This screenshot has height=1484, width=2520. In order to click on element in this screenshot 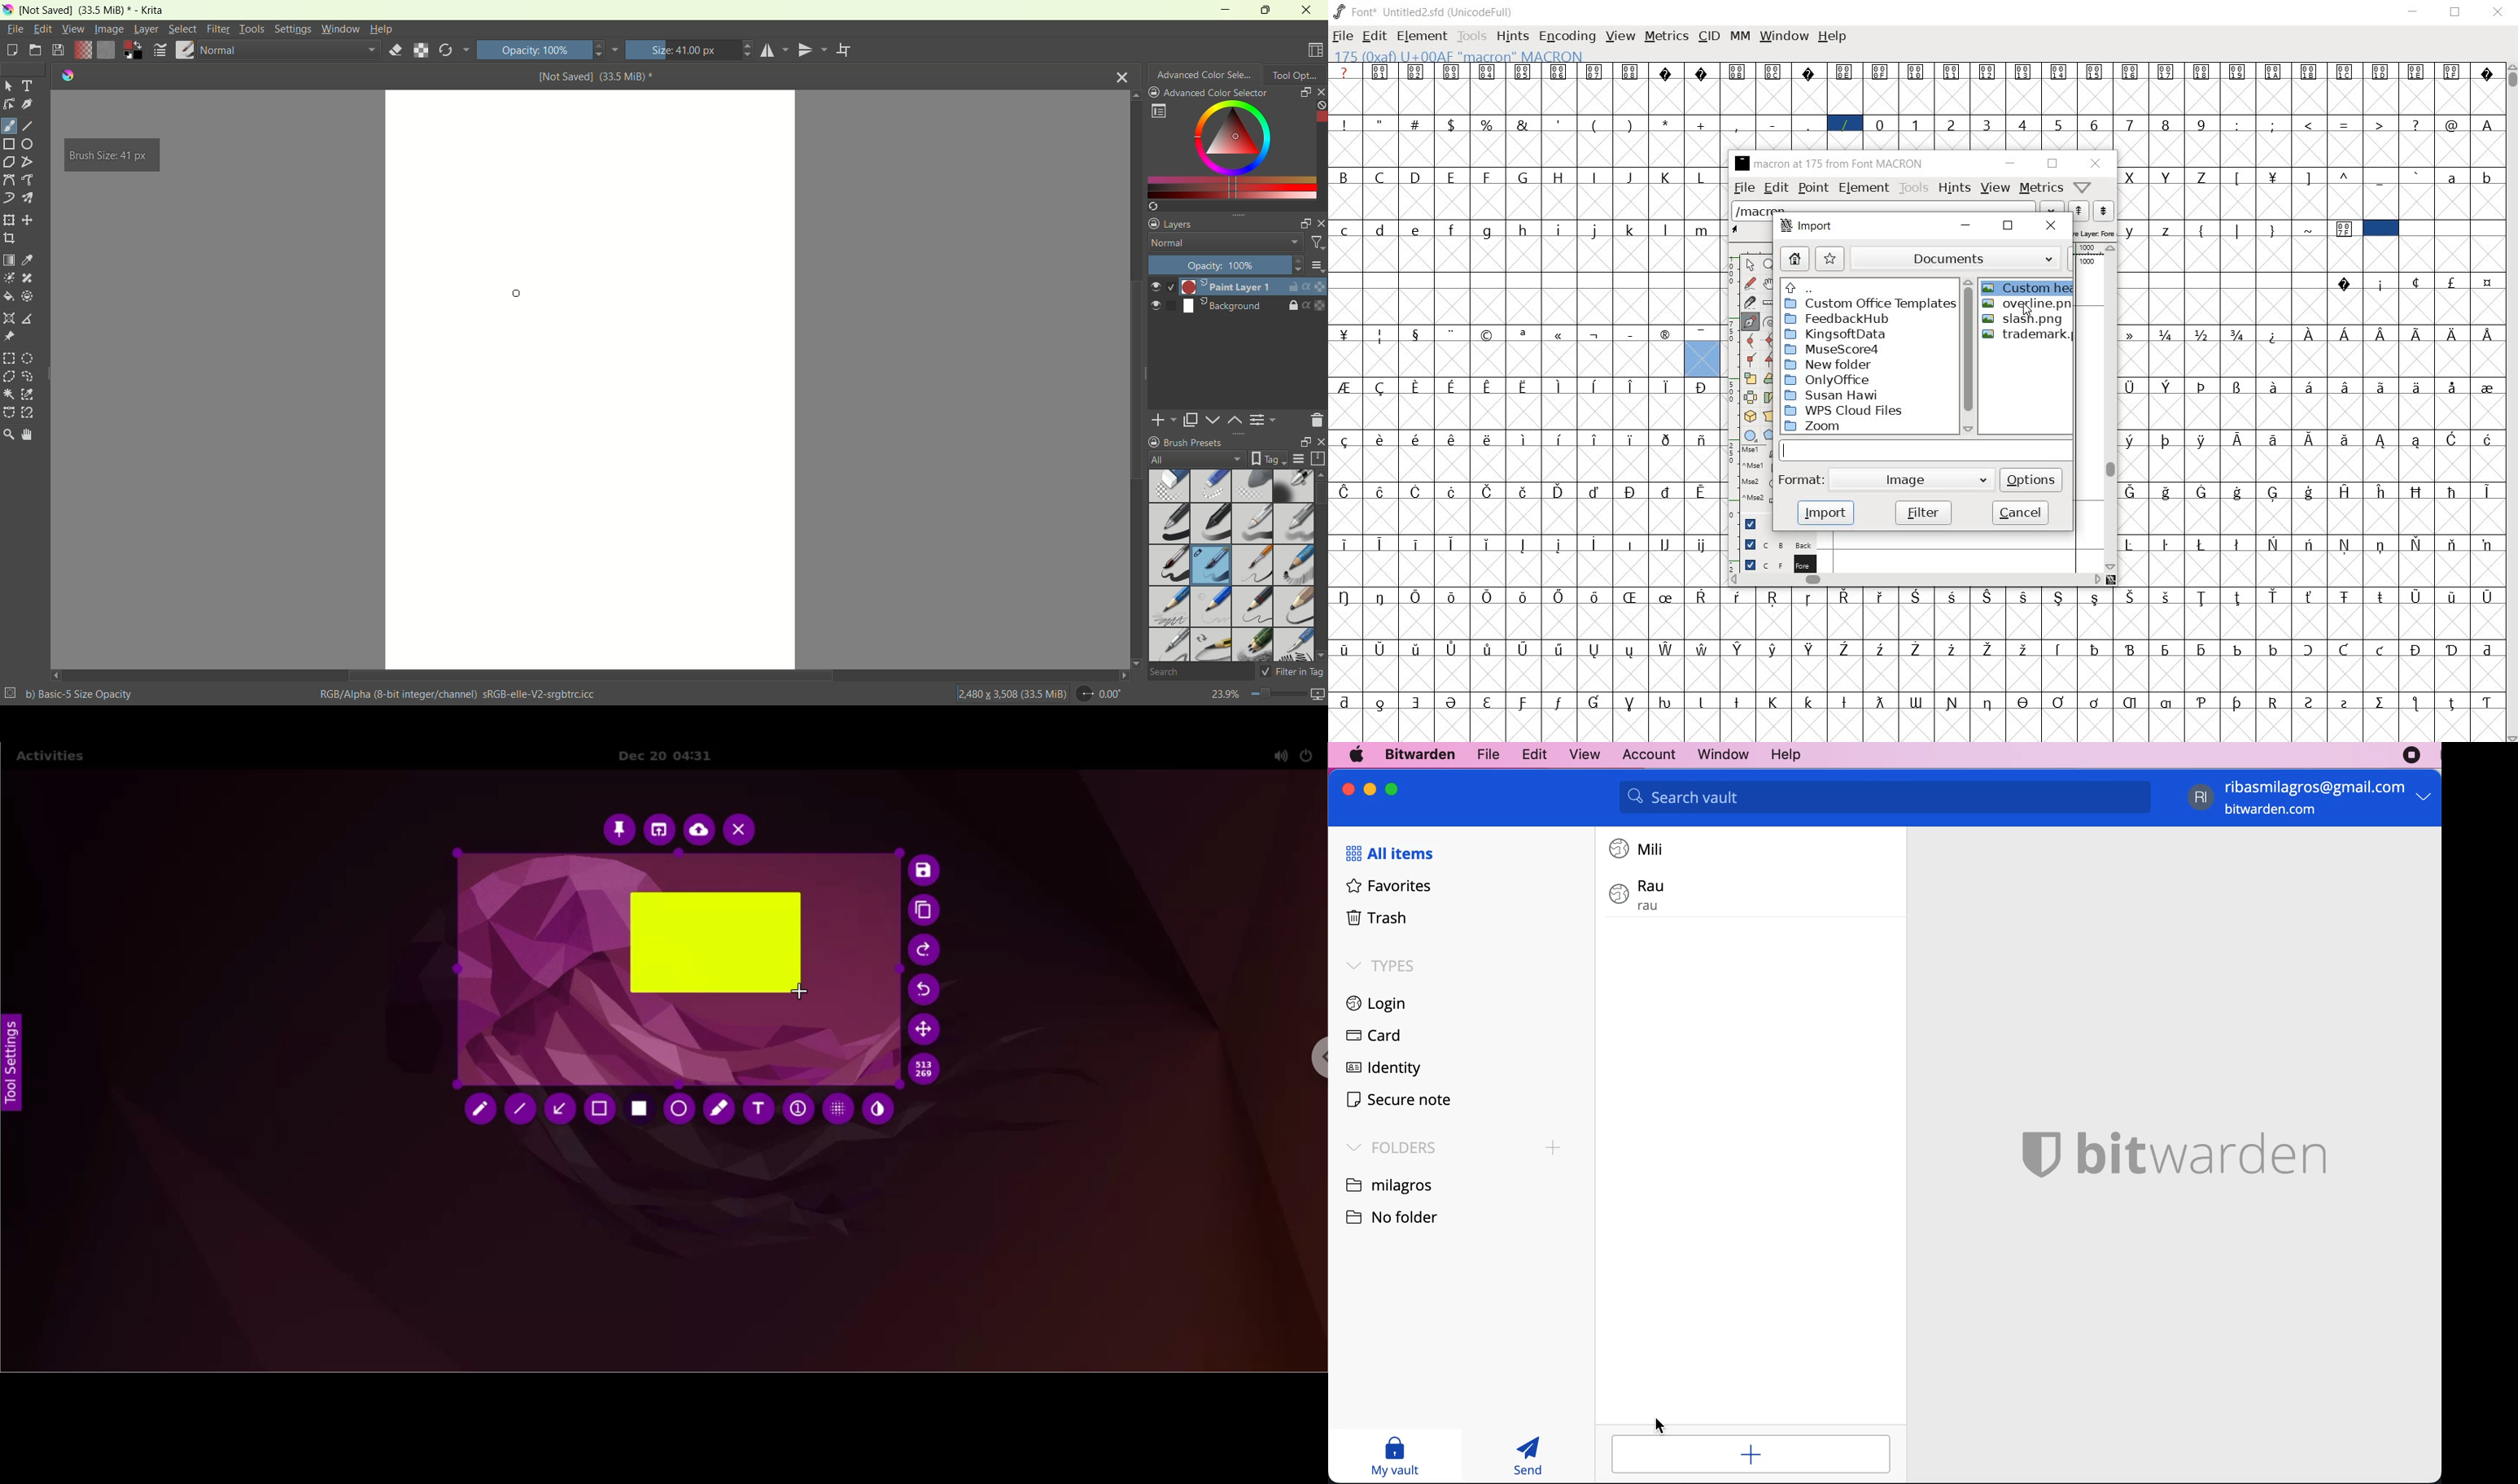, I will do `click(1865, 189)`.